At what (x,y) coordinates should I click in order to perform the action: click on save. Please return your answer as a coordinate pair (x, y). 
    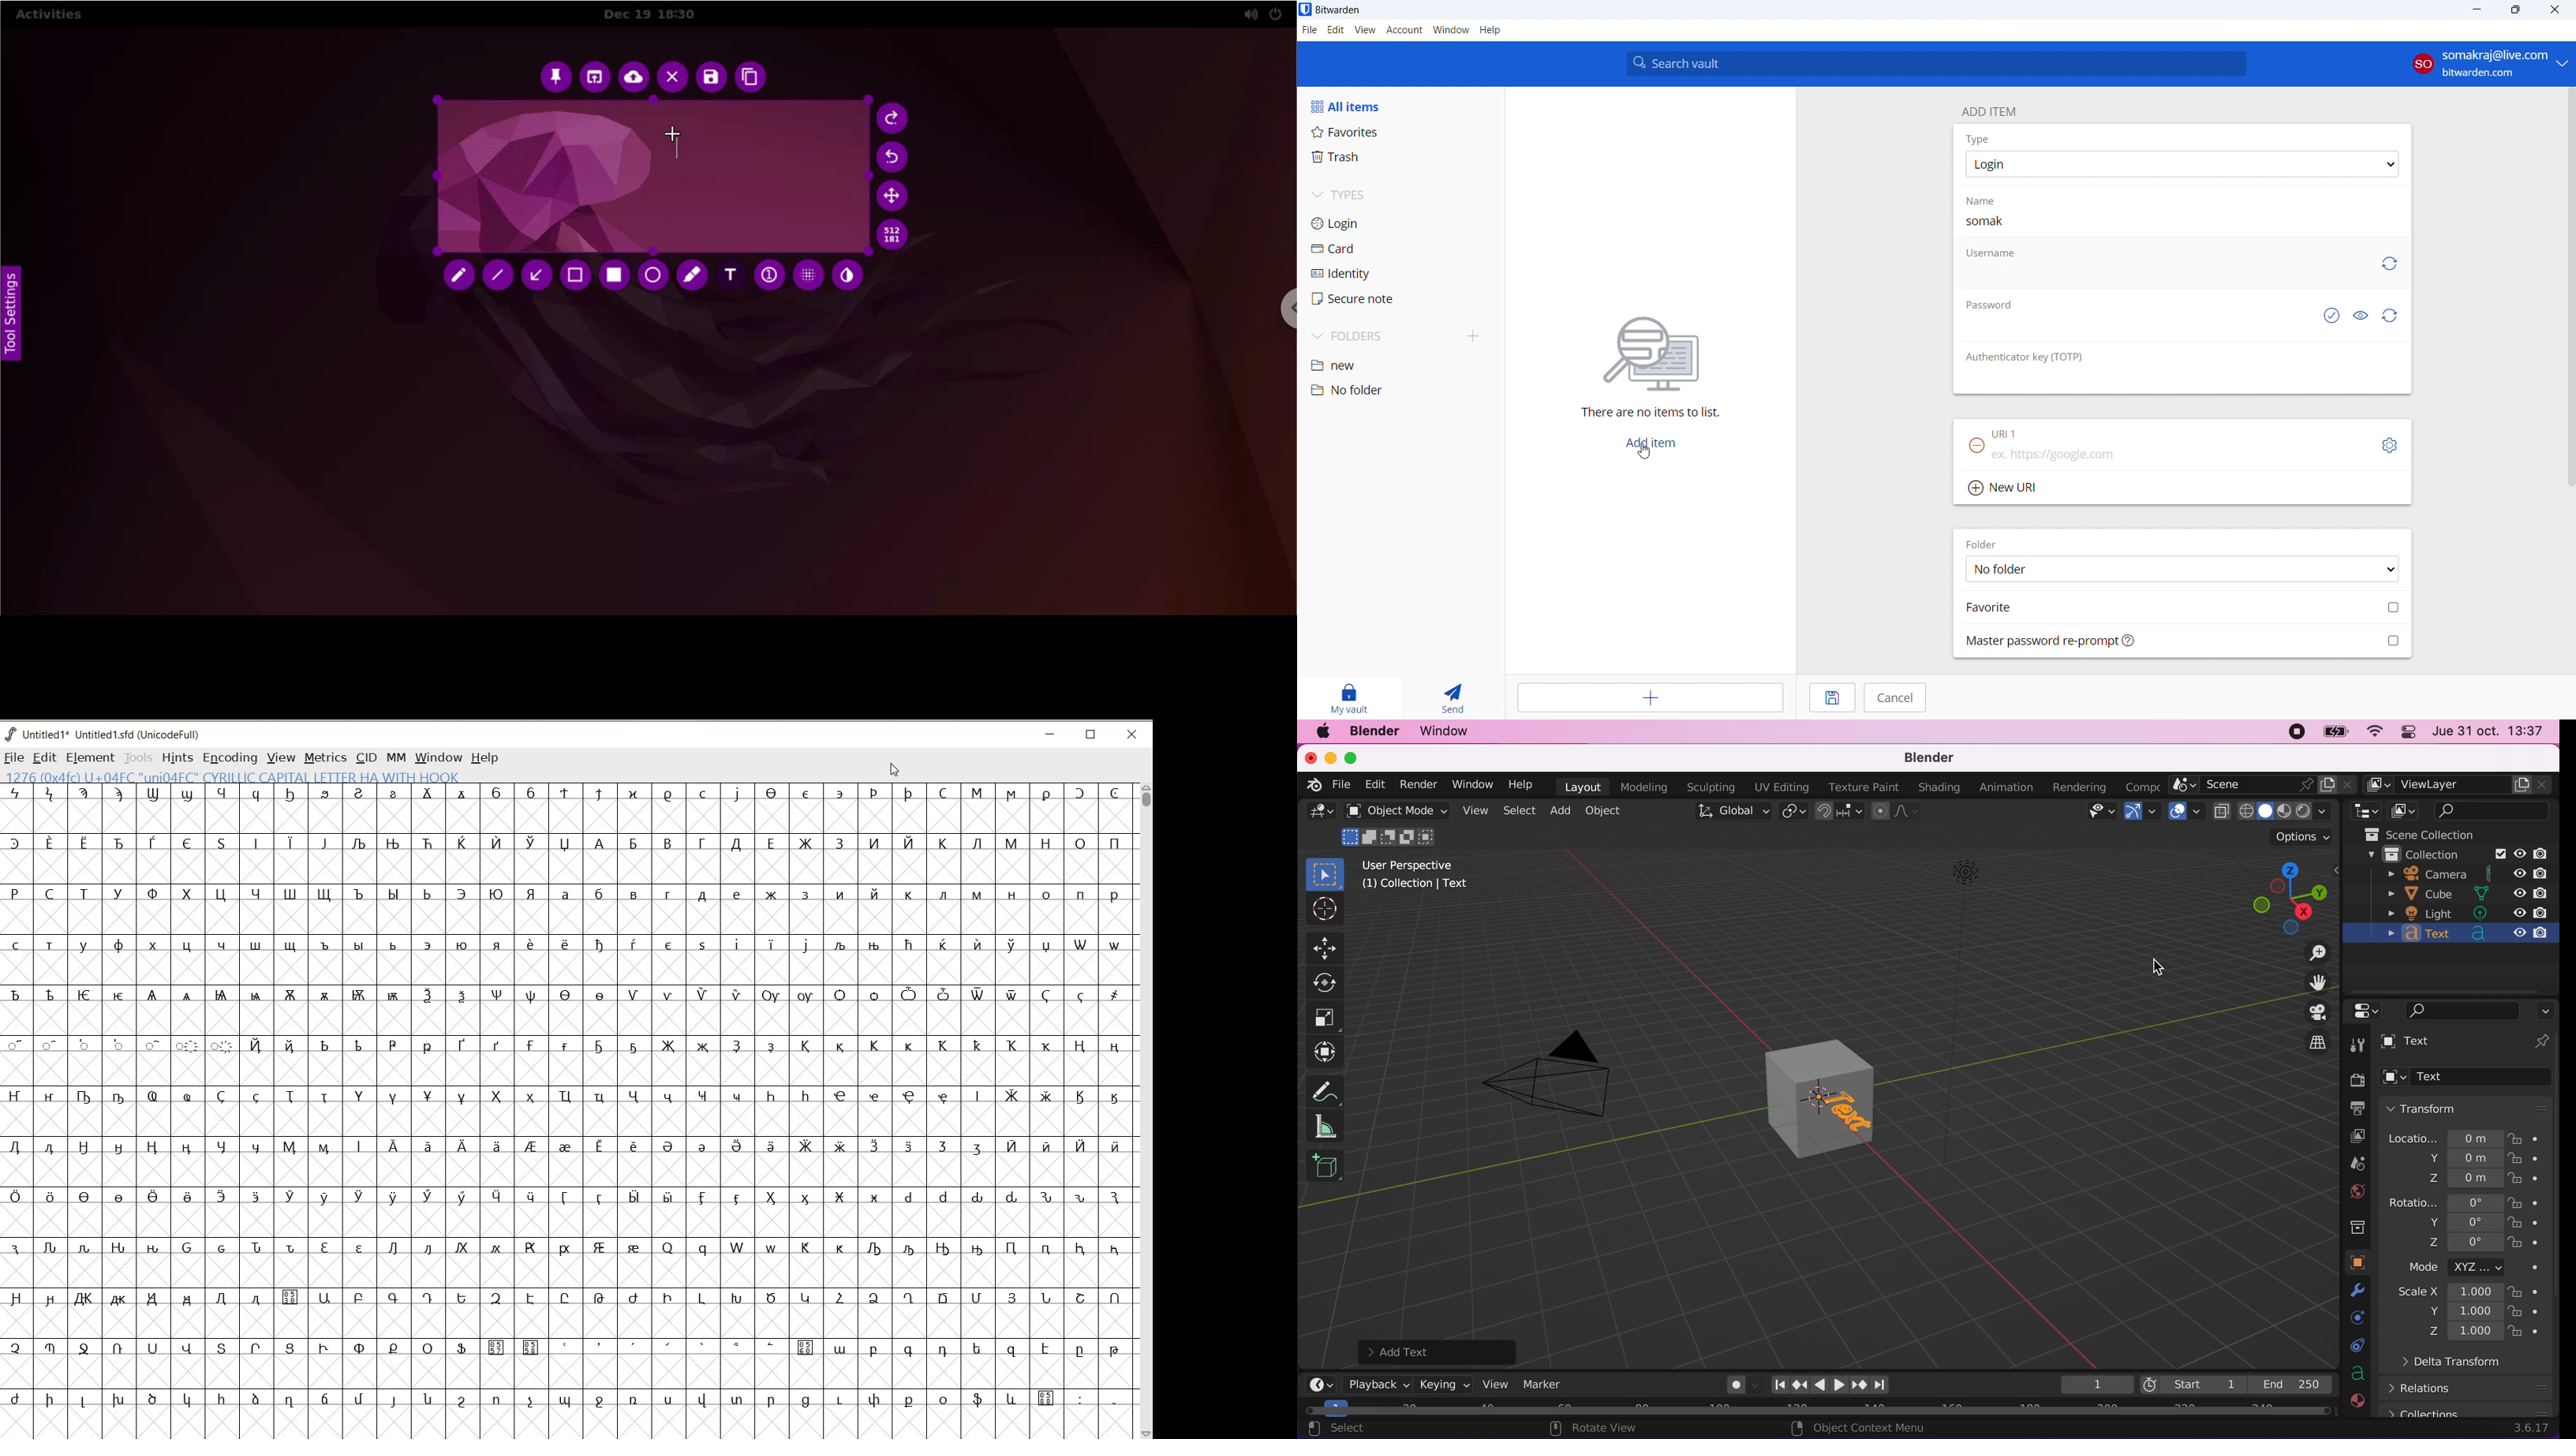
    Looking at the image, I should click on (710, 78).